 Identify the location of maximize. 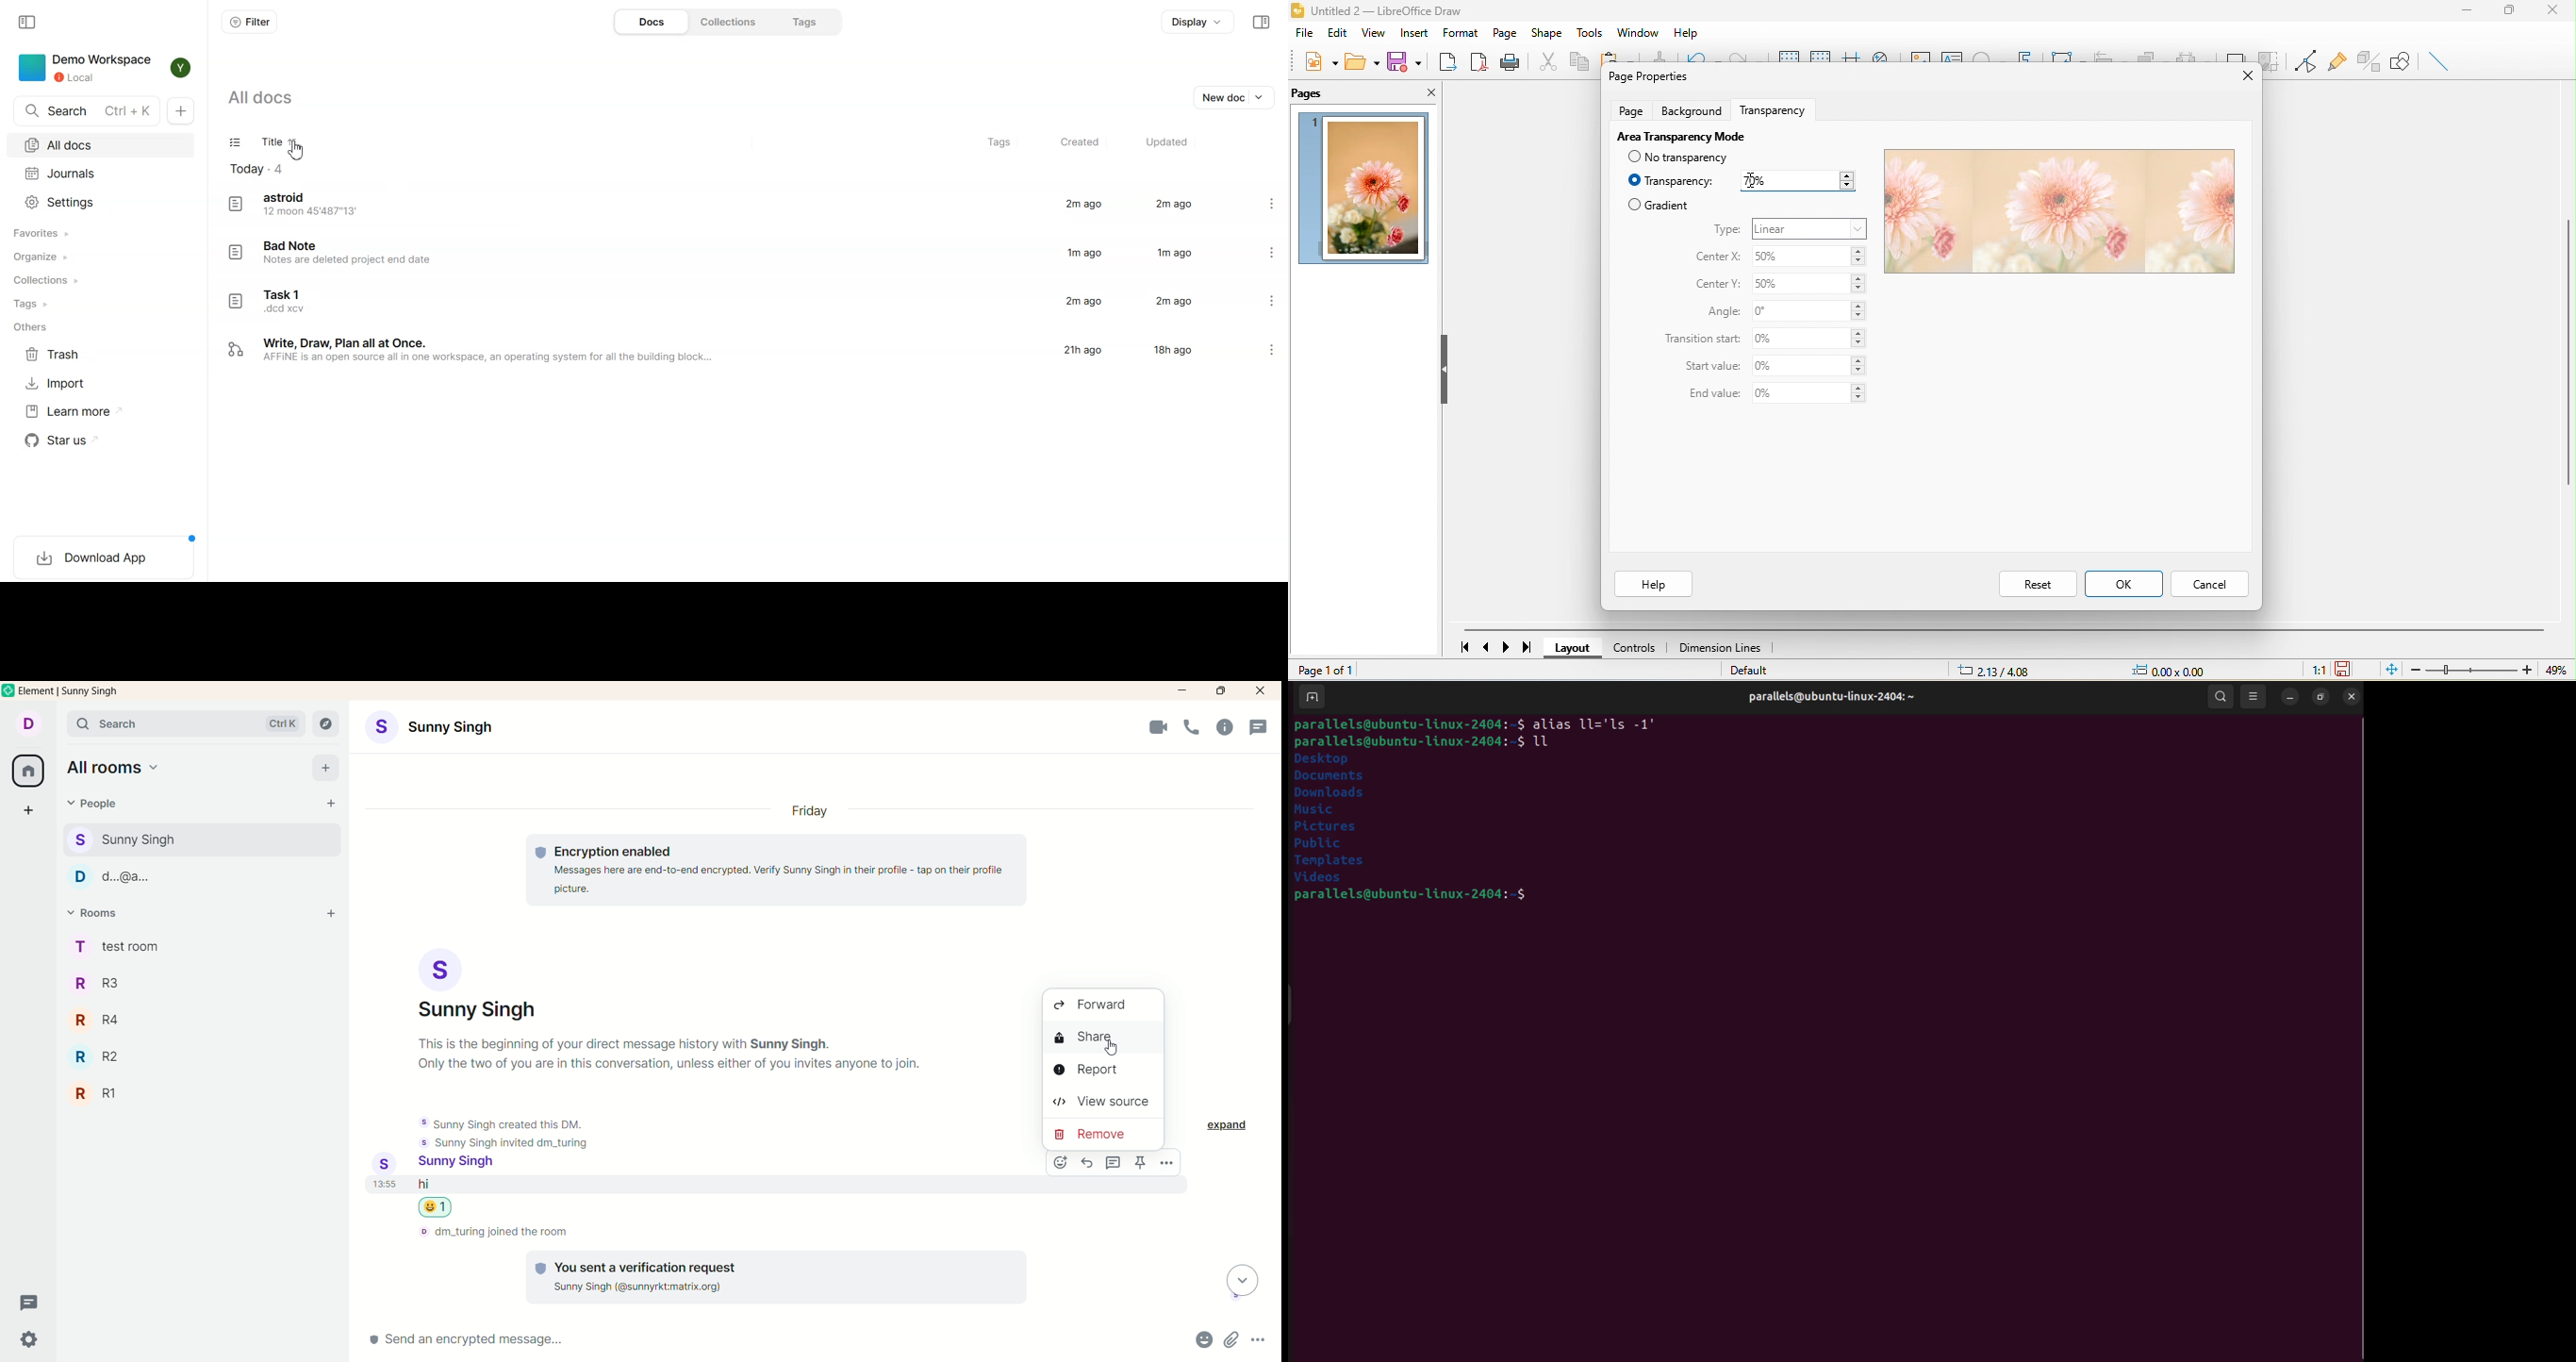
(1219, 691).